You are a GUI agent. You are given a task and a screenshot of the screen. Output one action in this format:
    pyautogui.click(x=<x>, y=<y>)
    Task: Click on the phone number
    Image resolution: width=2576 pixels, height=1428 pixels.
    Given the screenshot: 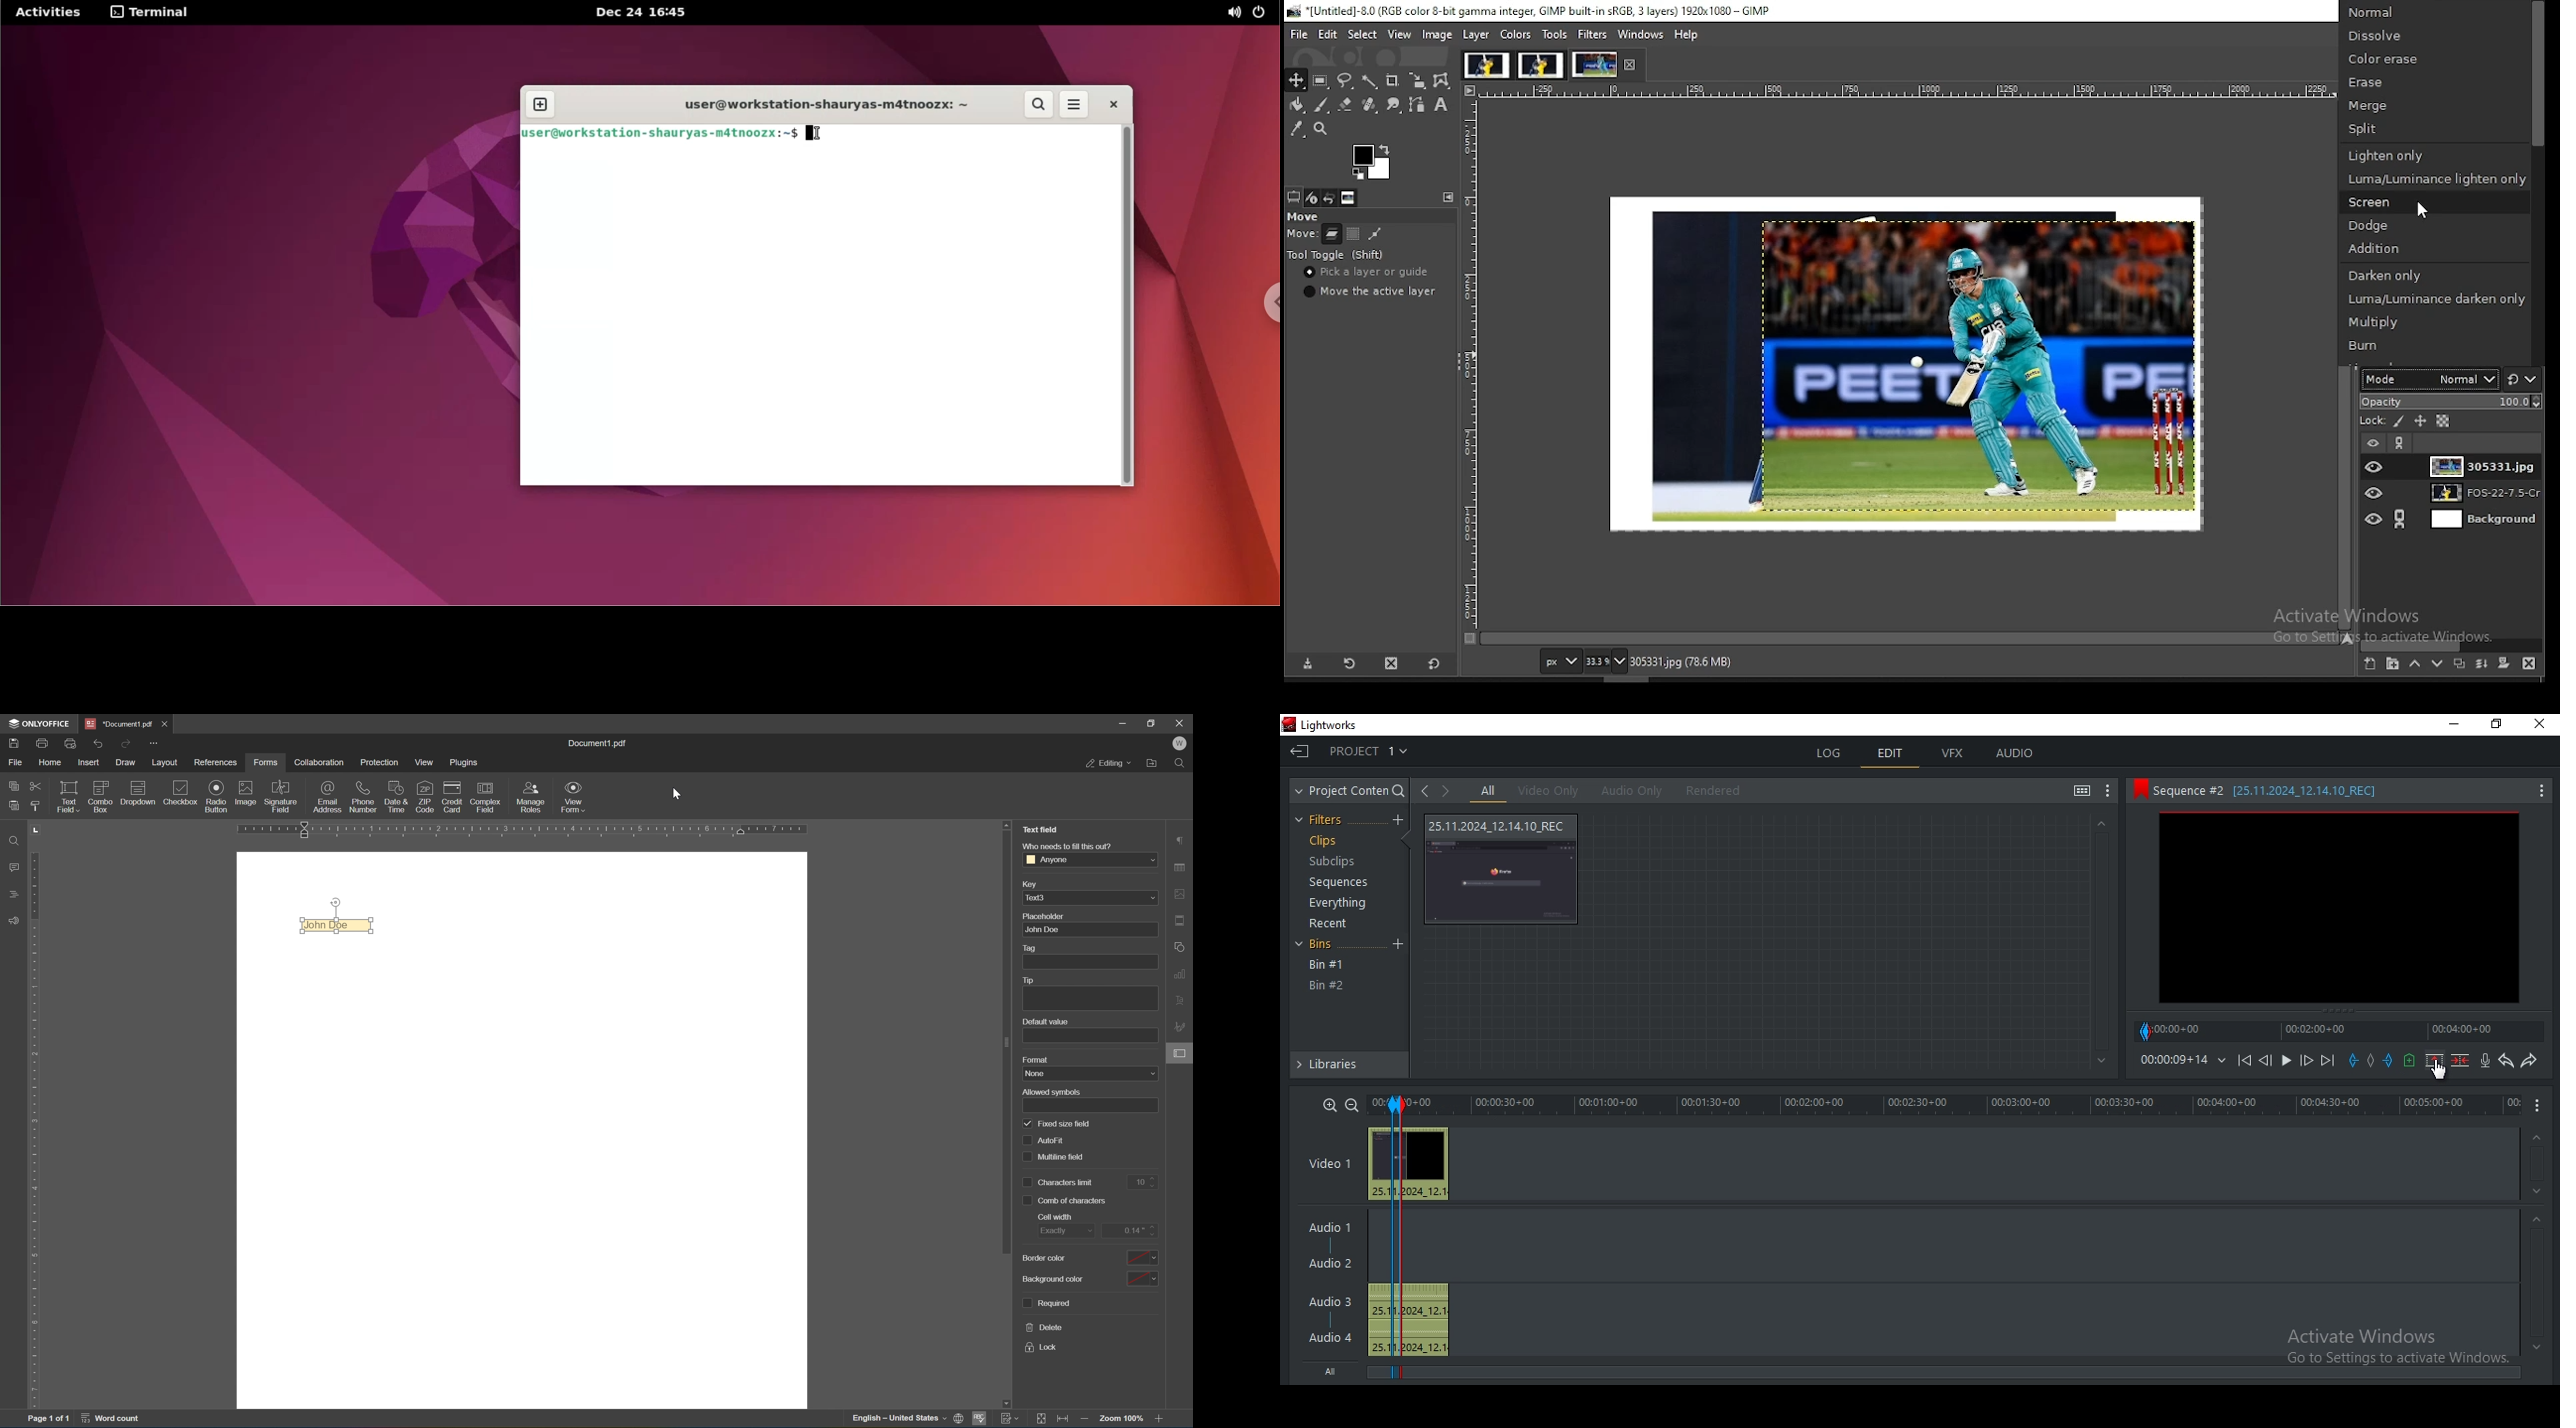 What is the action you would take?
    pyautogui.click(x=363, y=796)
    